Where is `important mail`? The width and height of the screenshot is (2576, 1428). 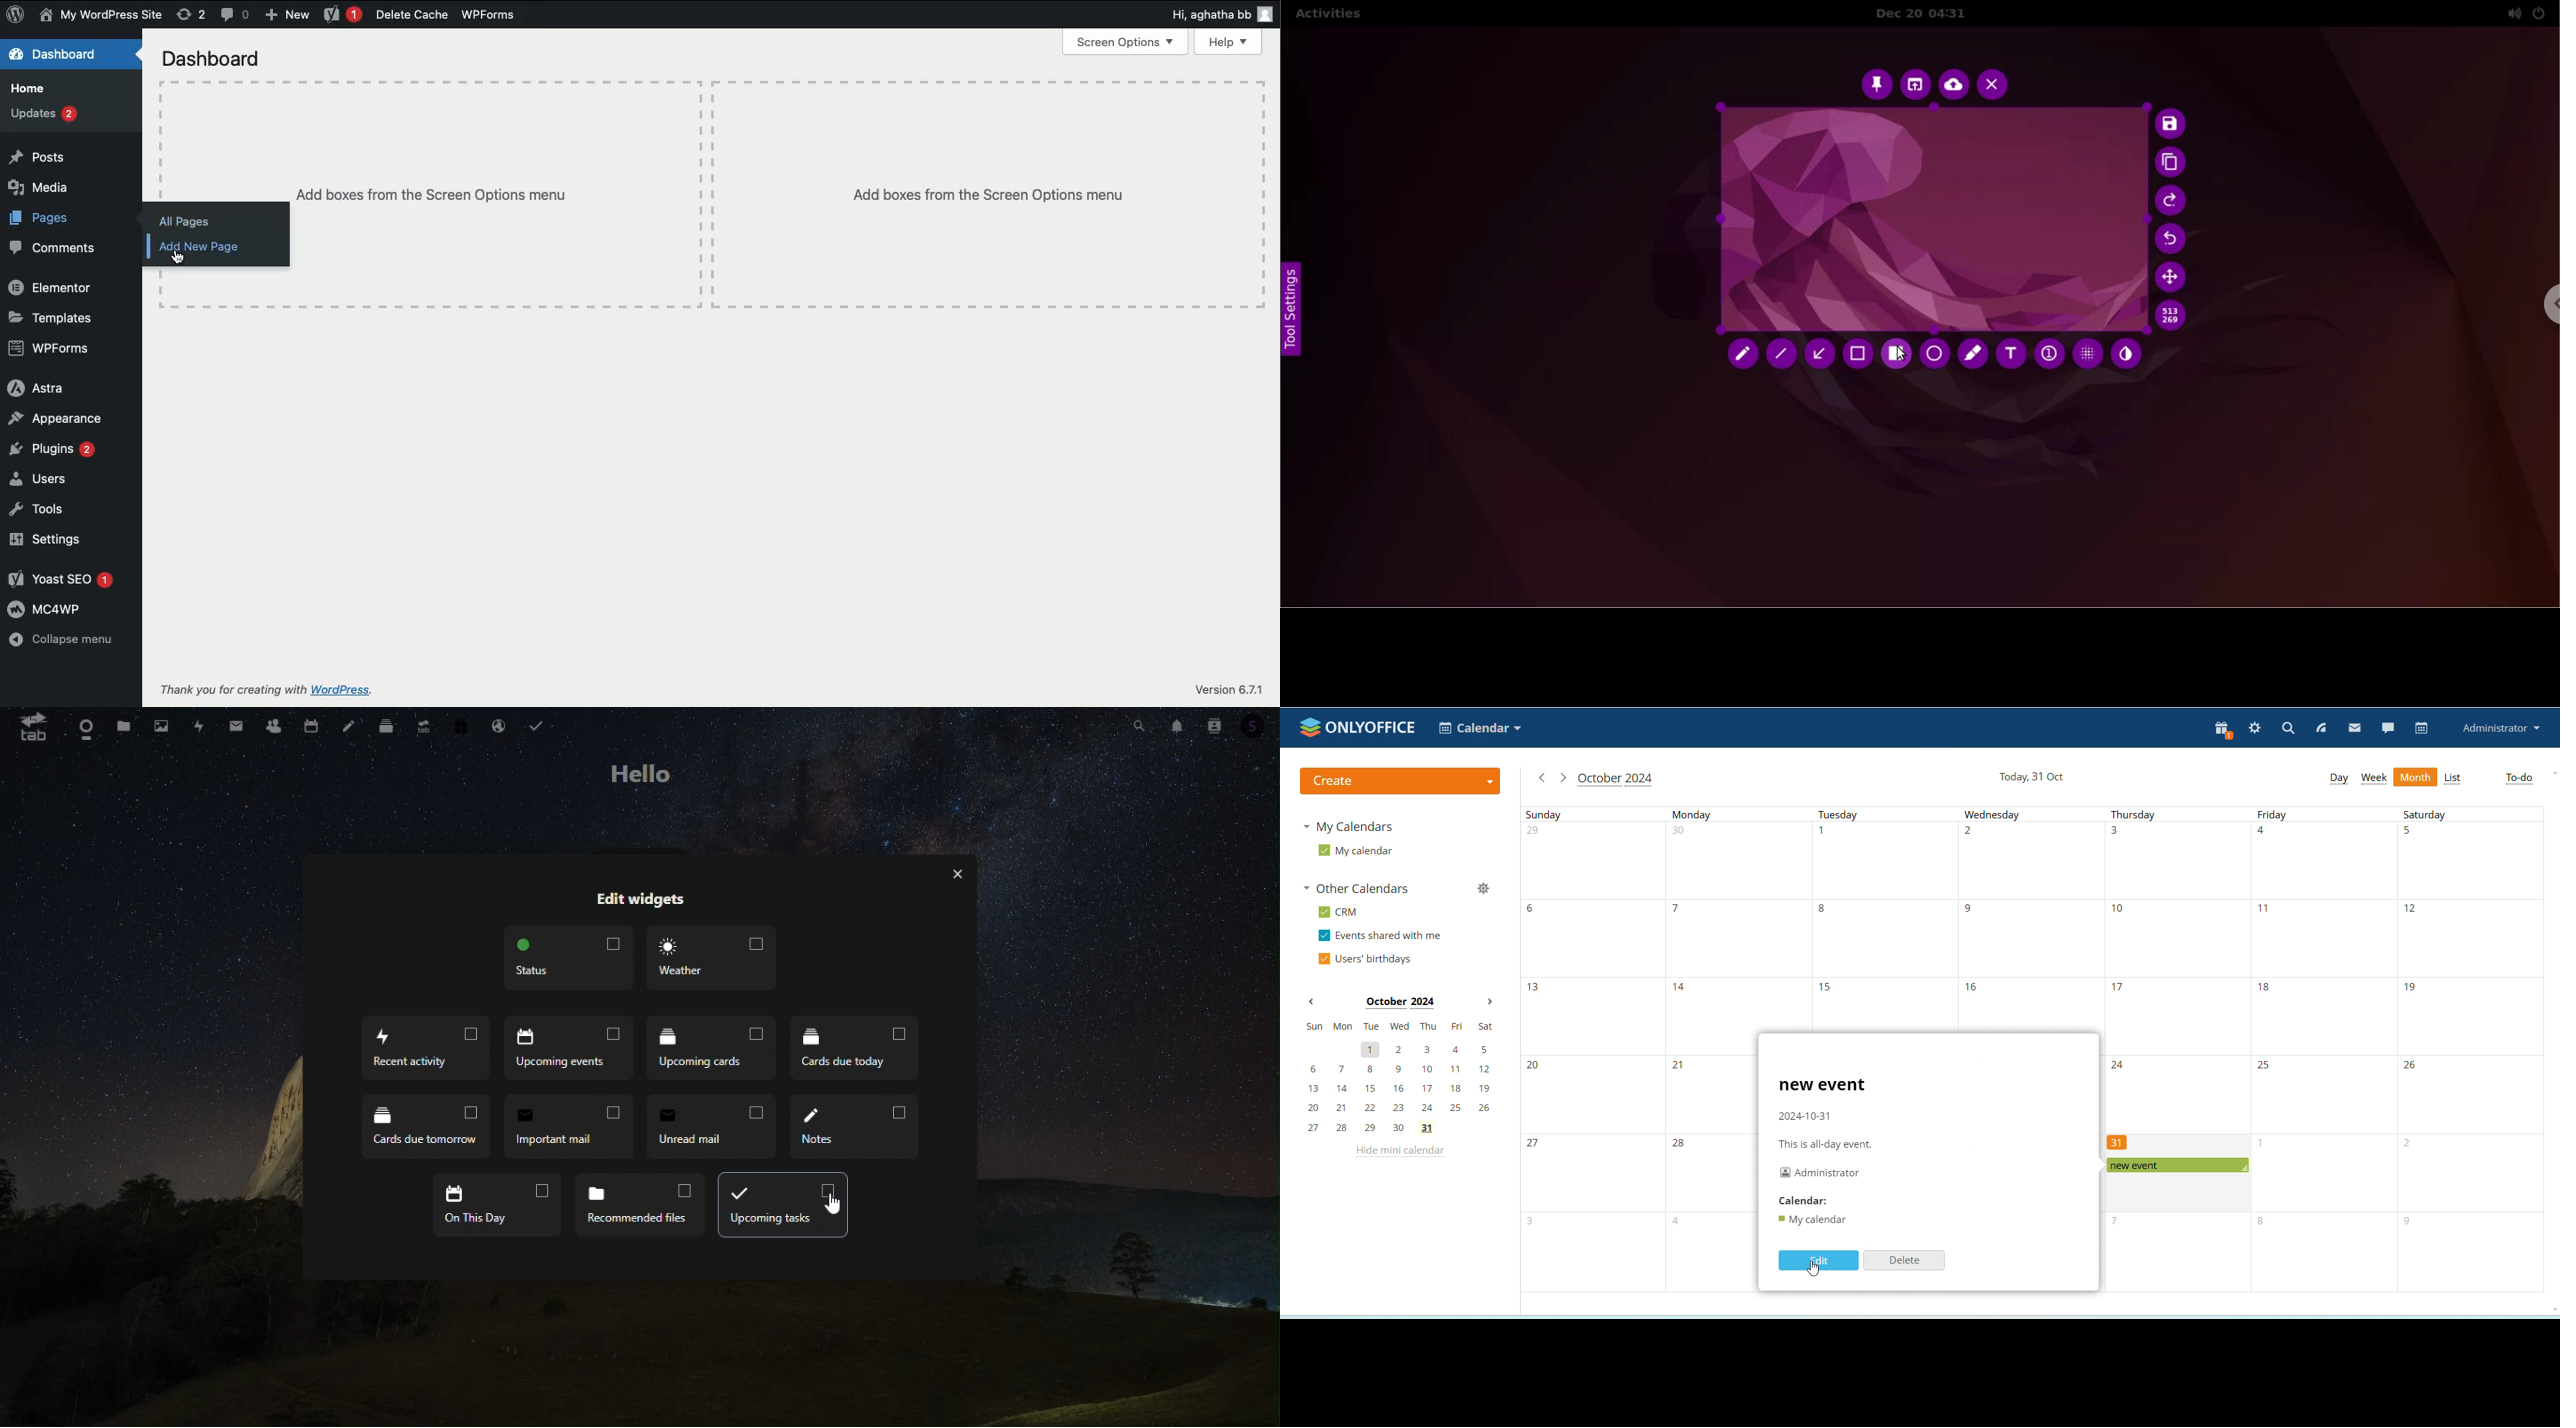
important mail is located at coordinates (569, 1125).